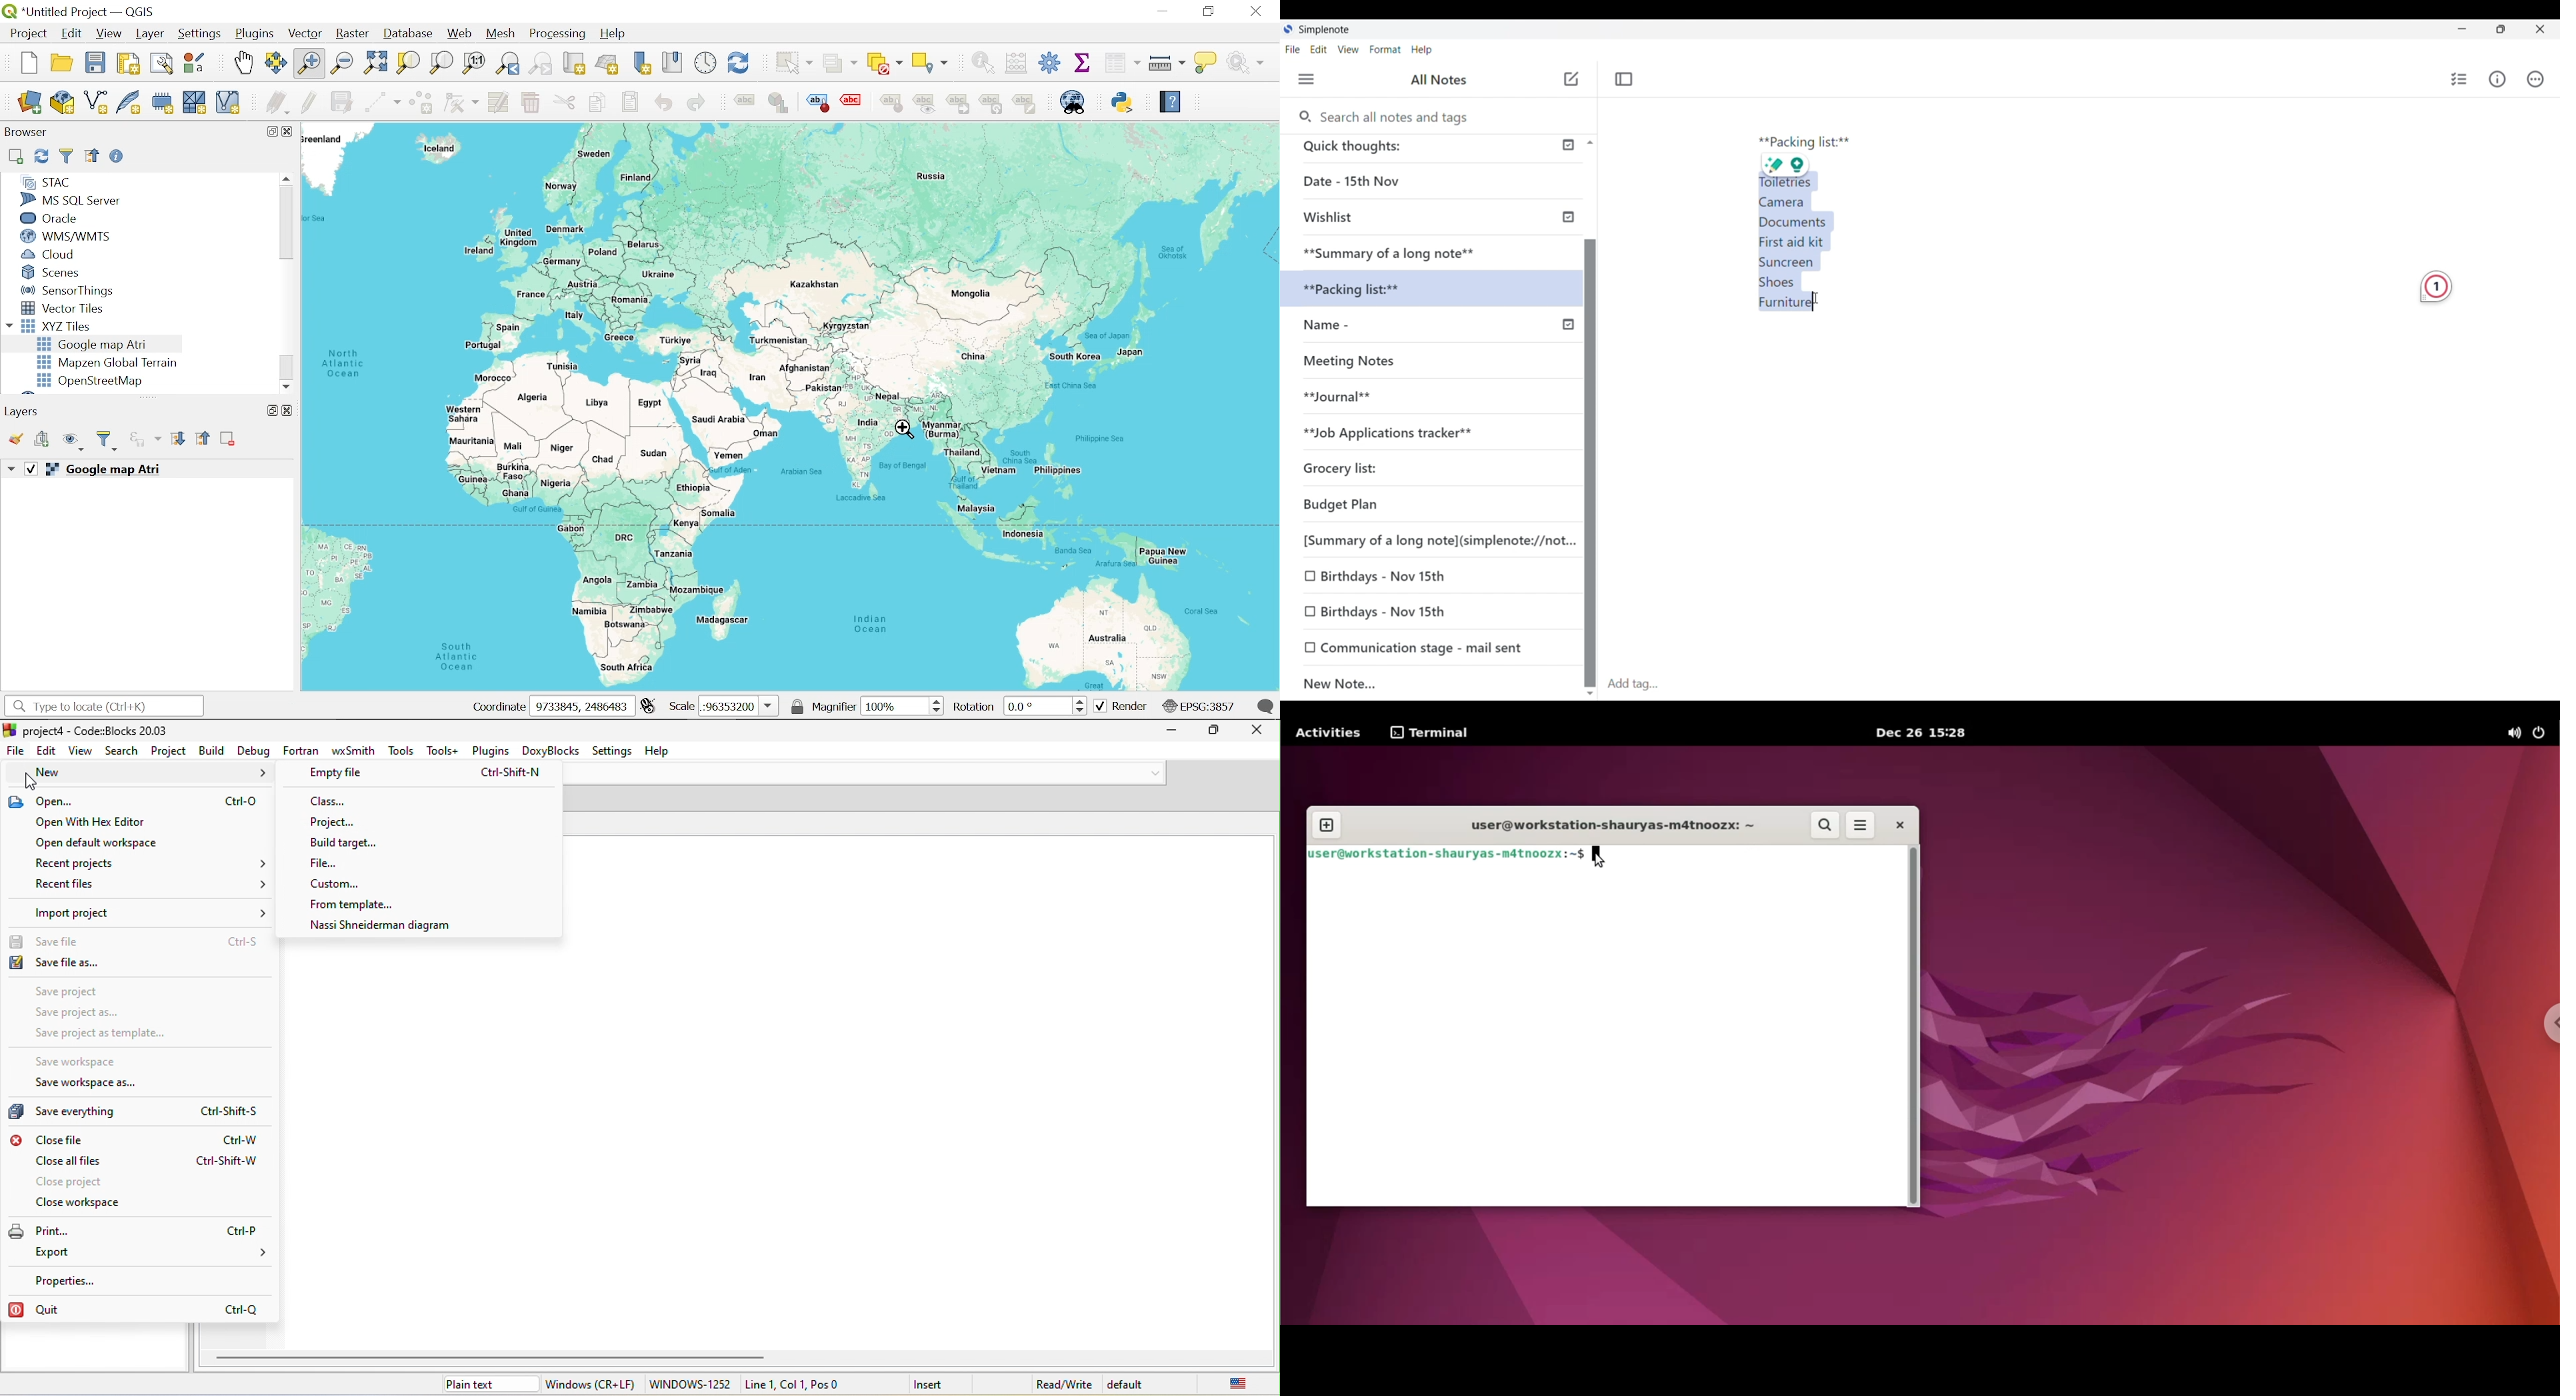 This screenshot has width=2576, height=1400. What do you see at coordinates (28, 783) in the screenshot?
I see `cursor movement` at bounding box center [28, 783].